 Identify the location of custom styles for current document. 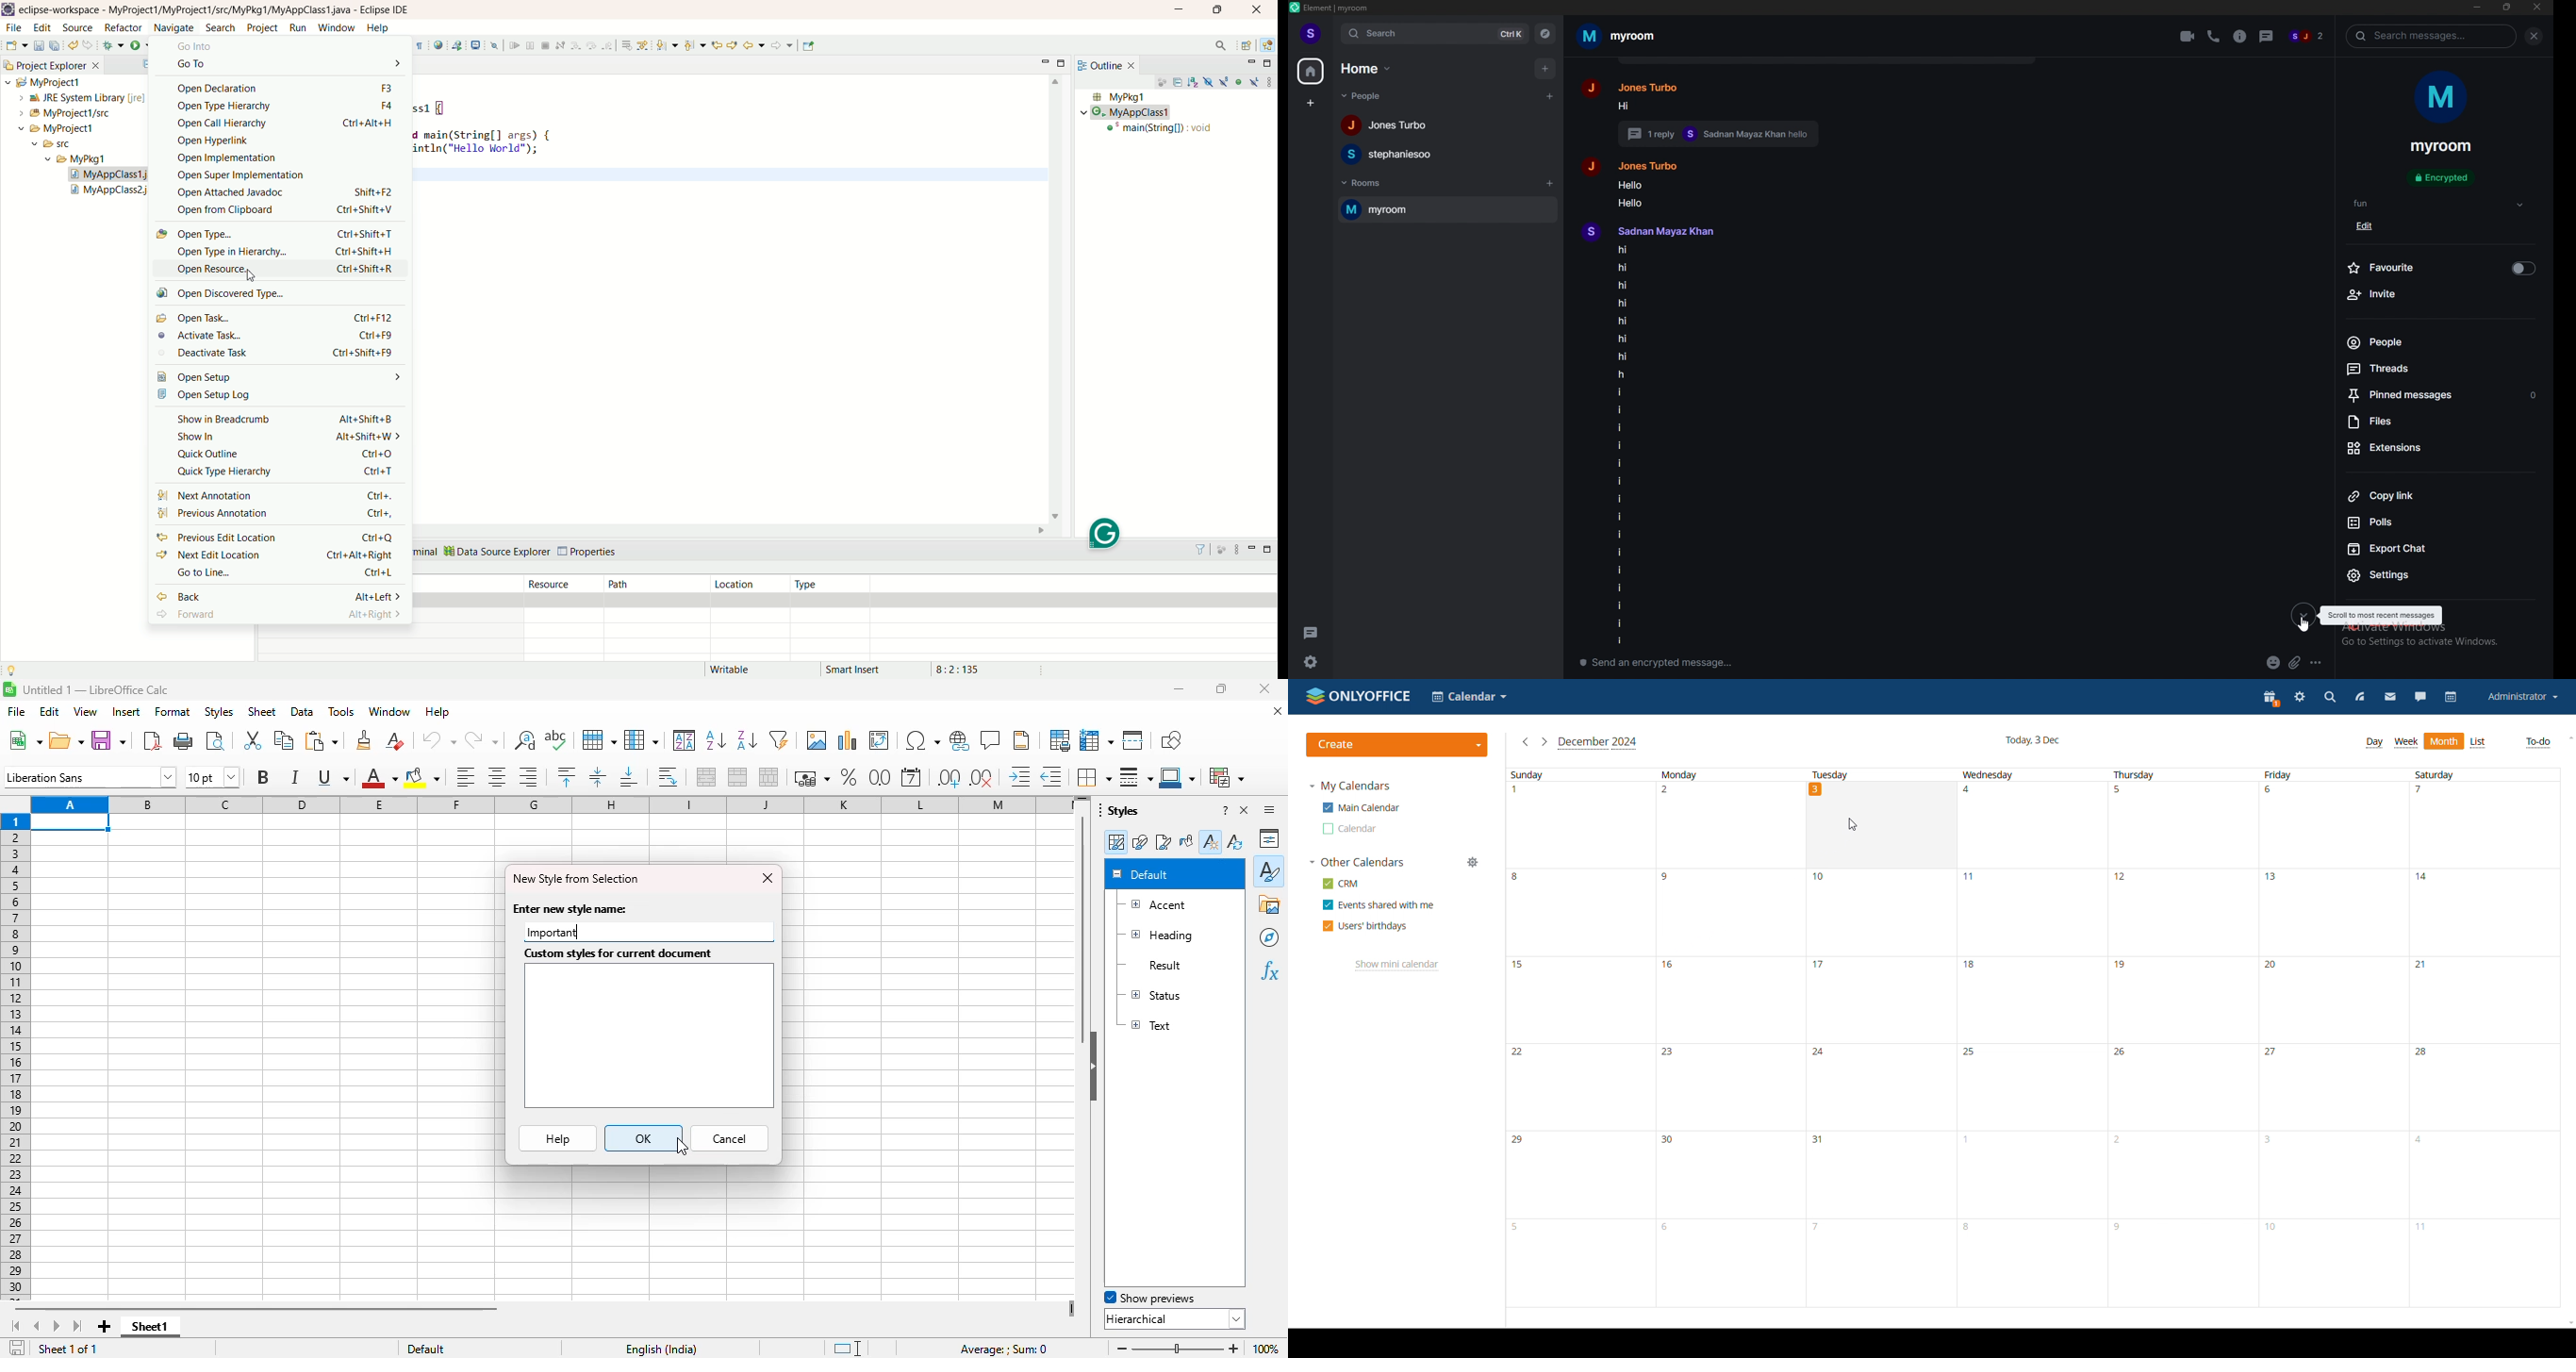
(619, 953).